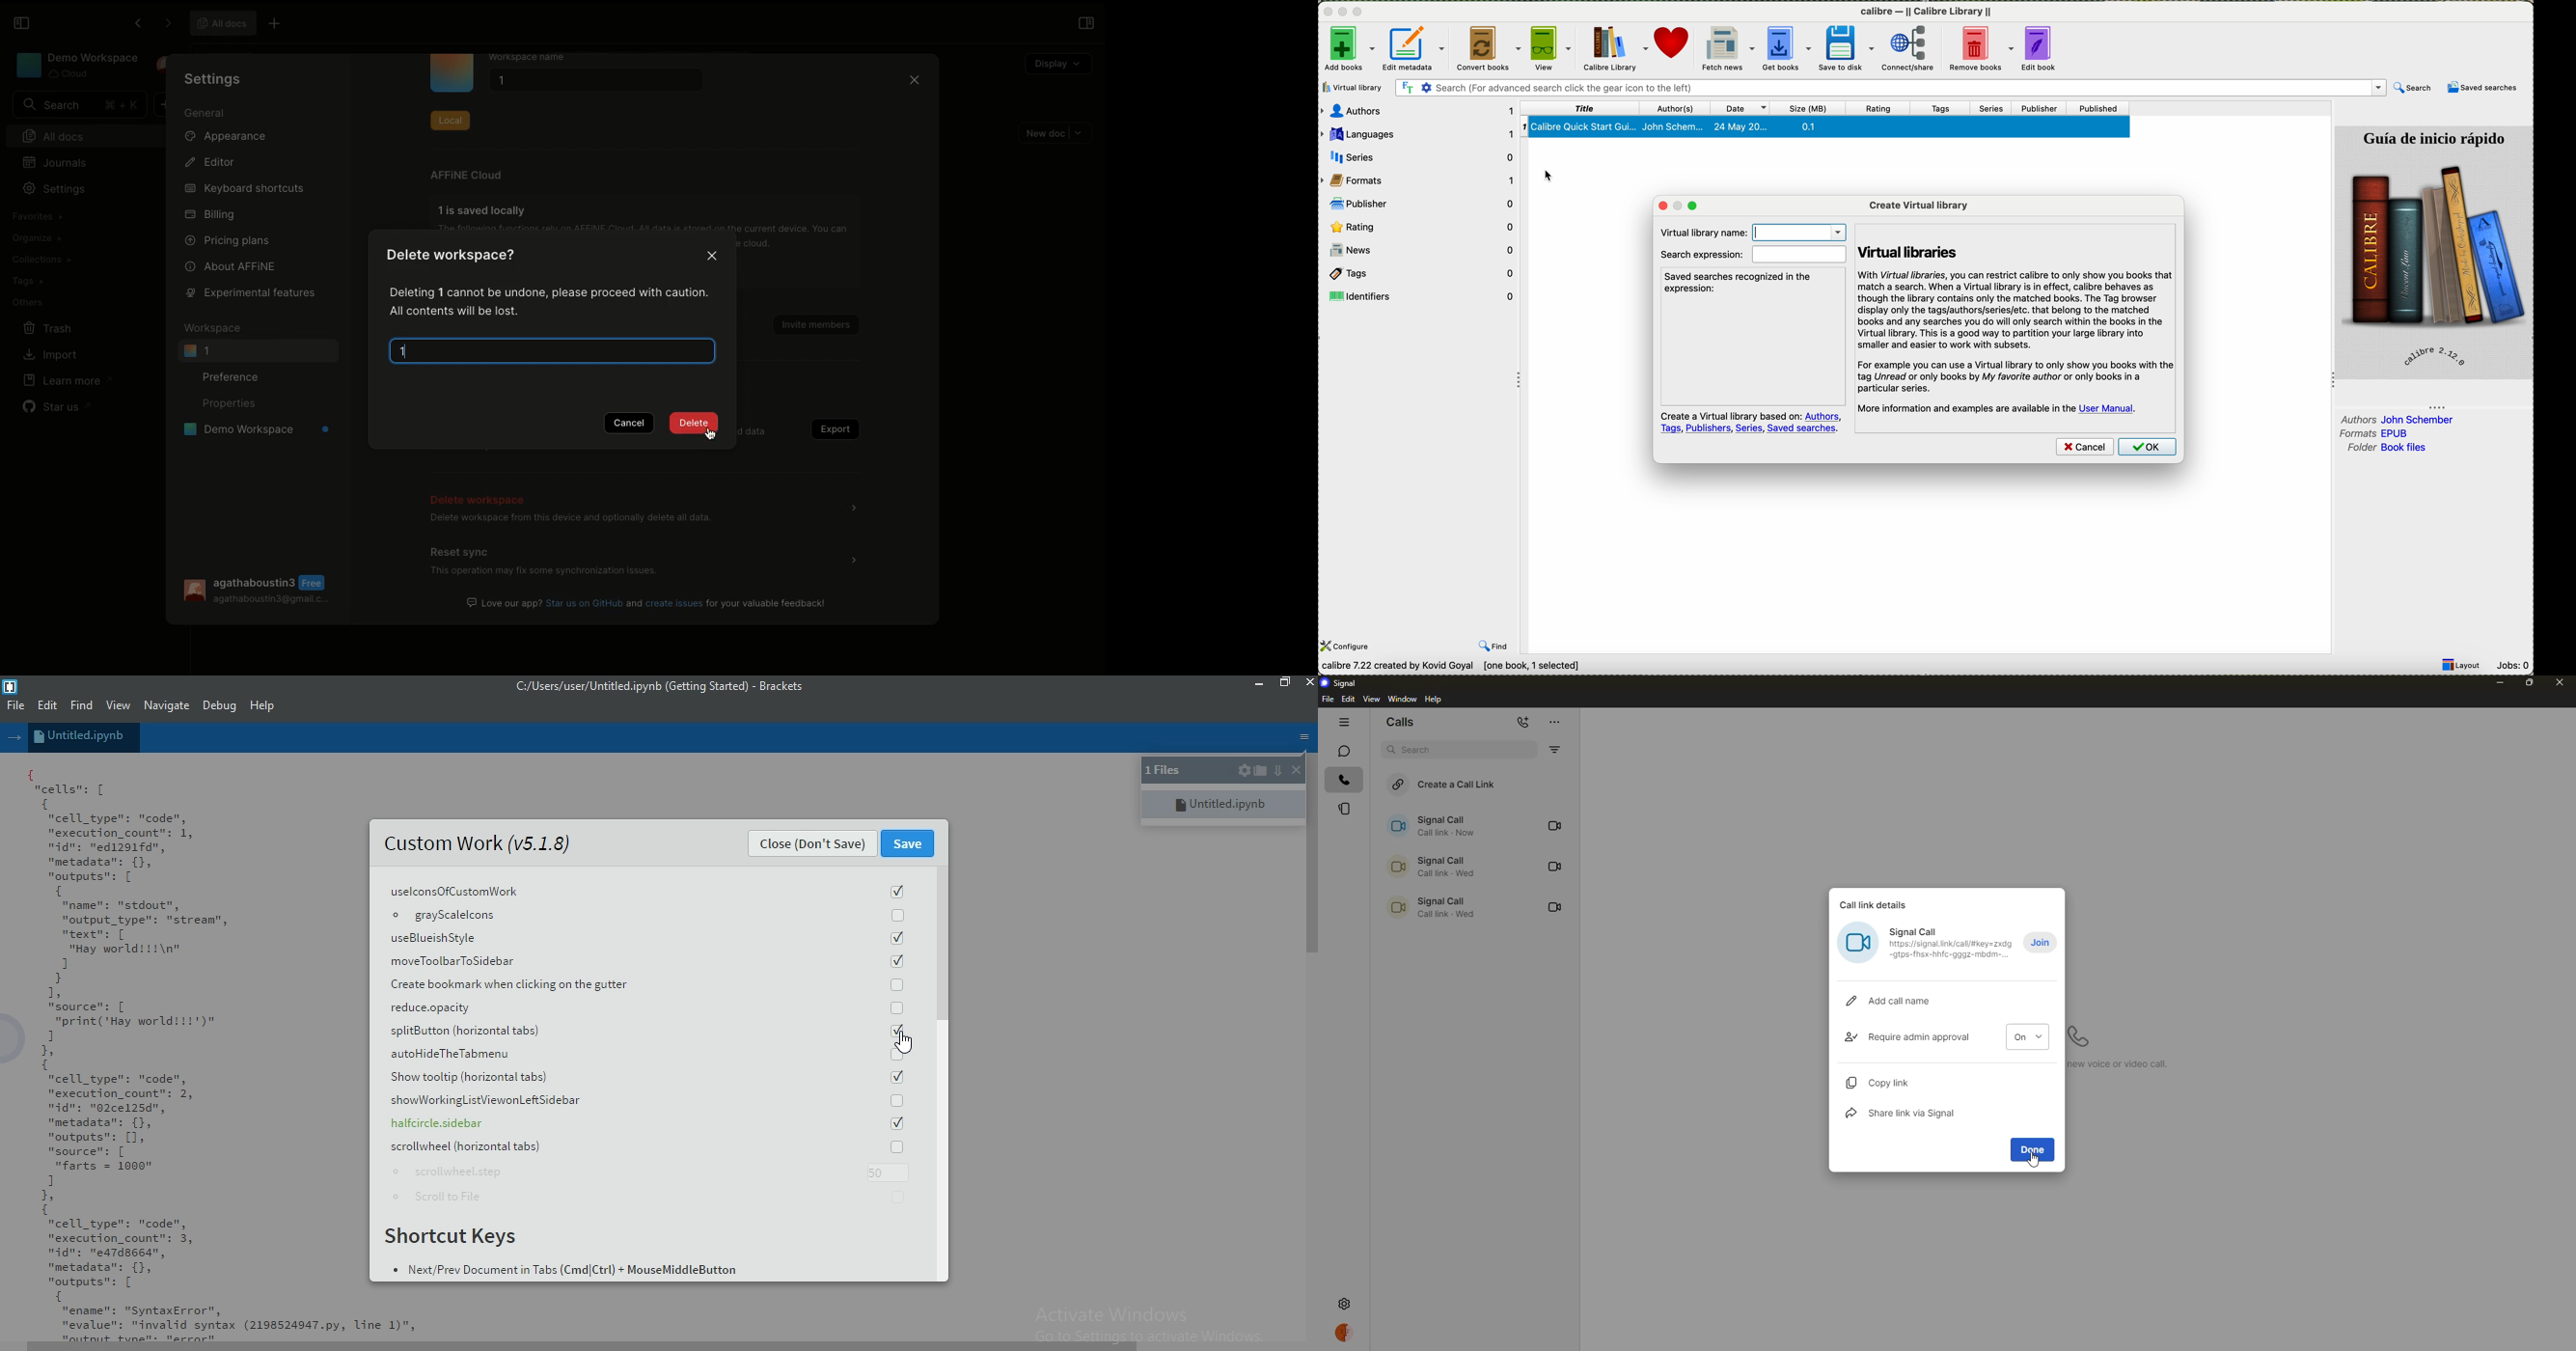 Image resolution: width=2576 pixels, height=1372 pixels. What do you see at coordinates (1813, 108) in the screenshot?
I see `size` at bounding box center [1813, 108].